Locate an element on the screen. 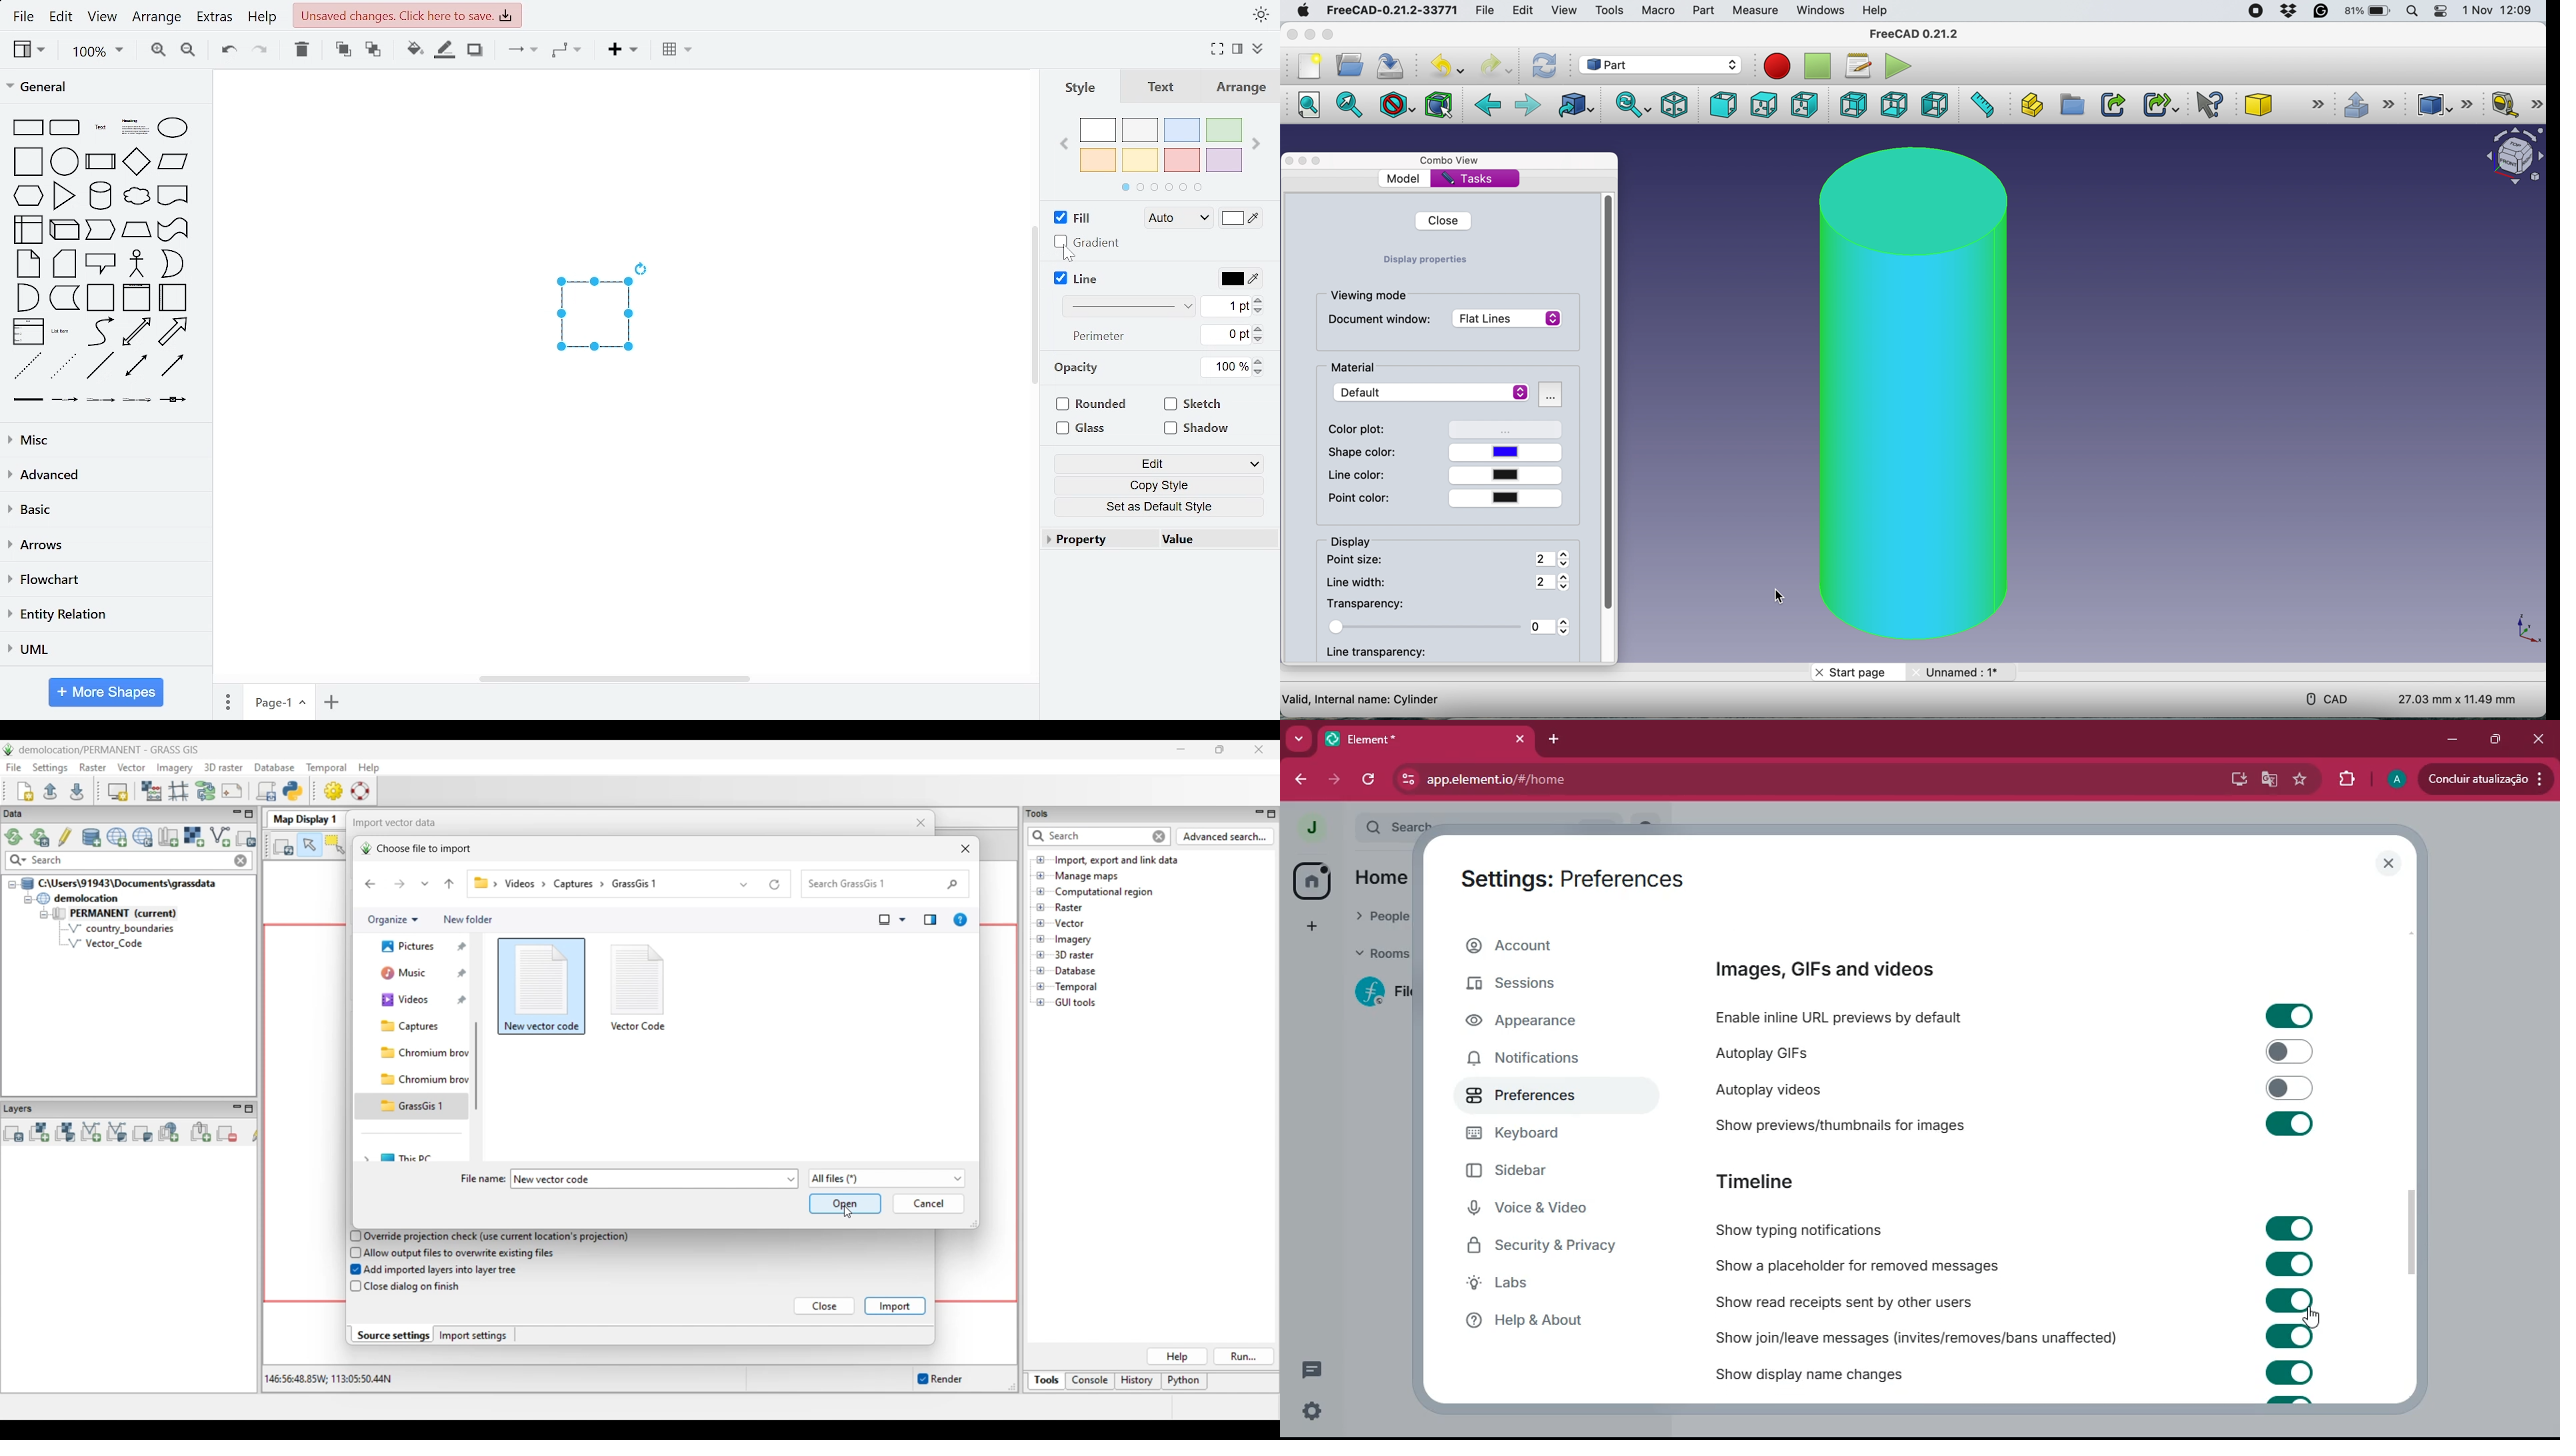 This screenshot has height=1456, width=2576. copy style is located at coordinates (1162, 486).